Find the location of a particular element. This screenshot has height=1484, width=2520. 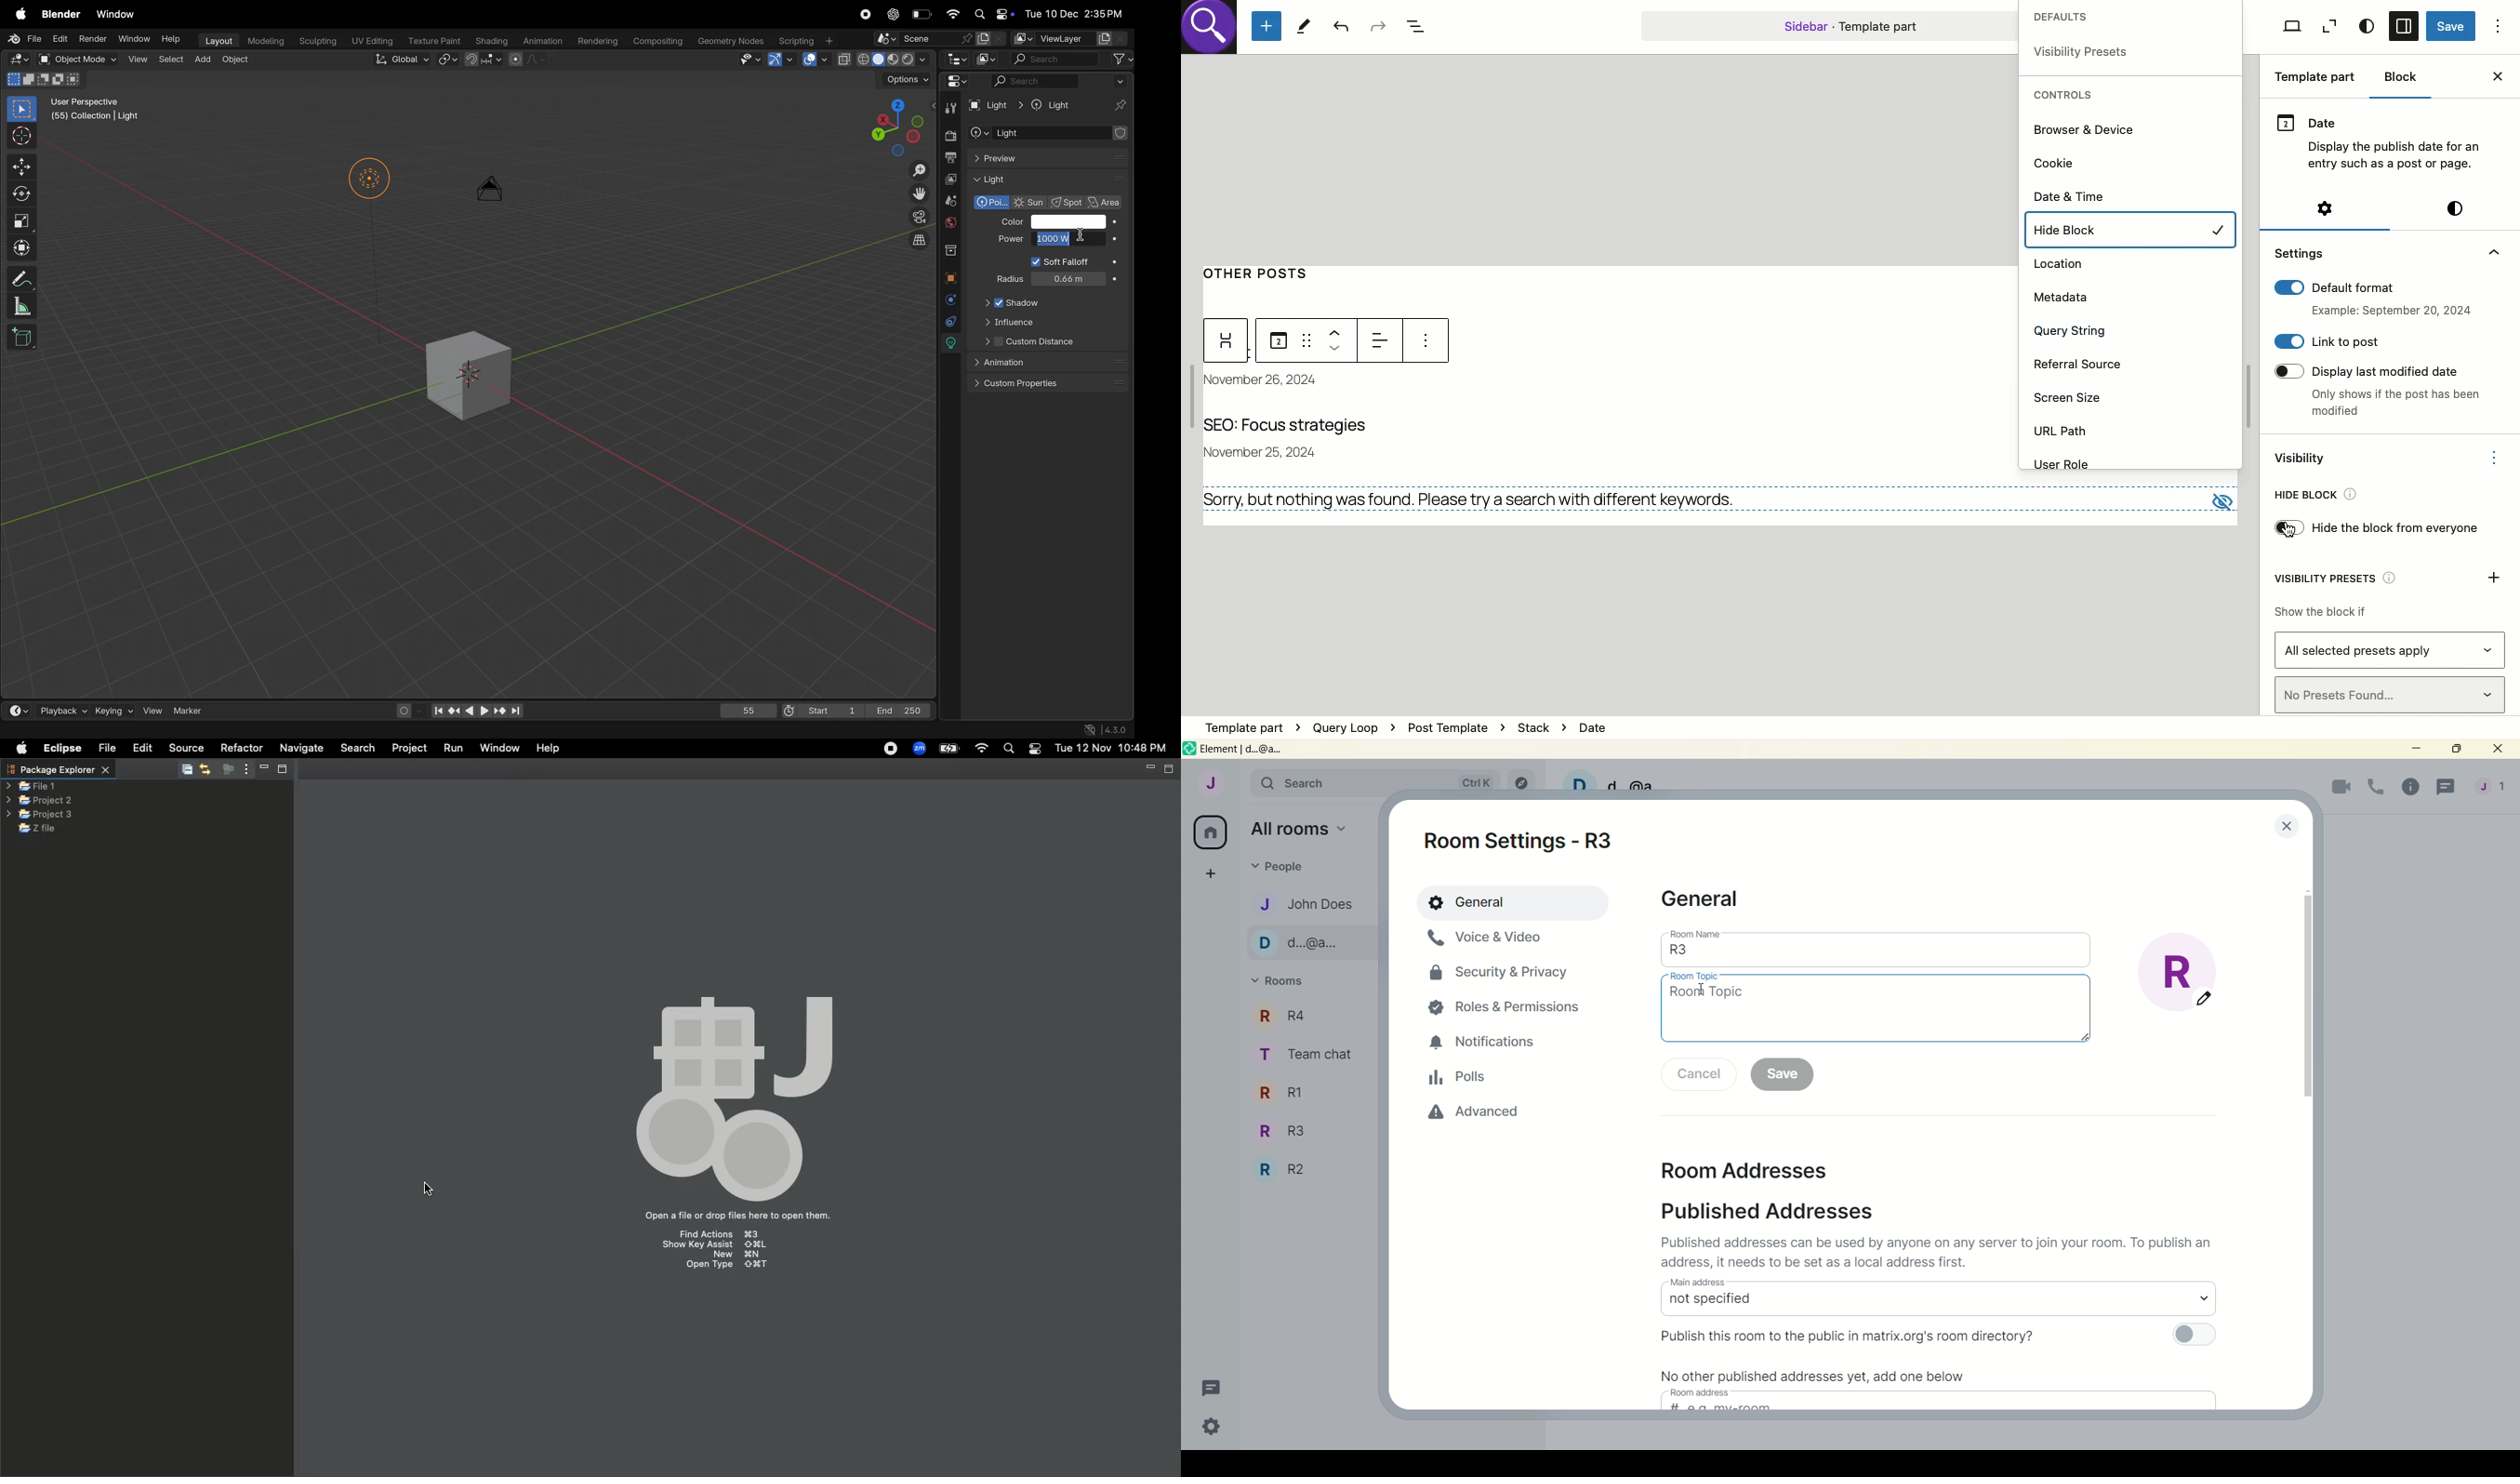

geometery nodes is located at coordinates (732, 40).